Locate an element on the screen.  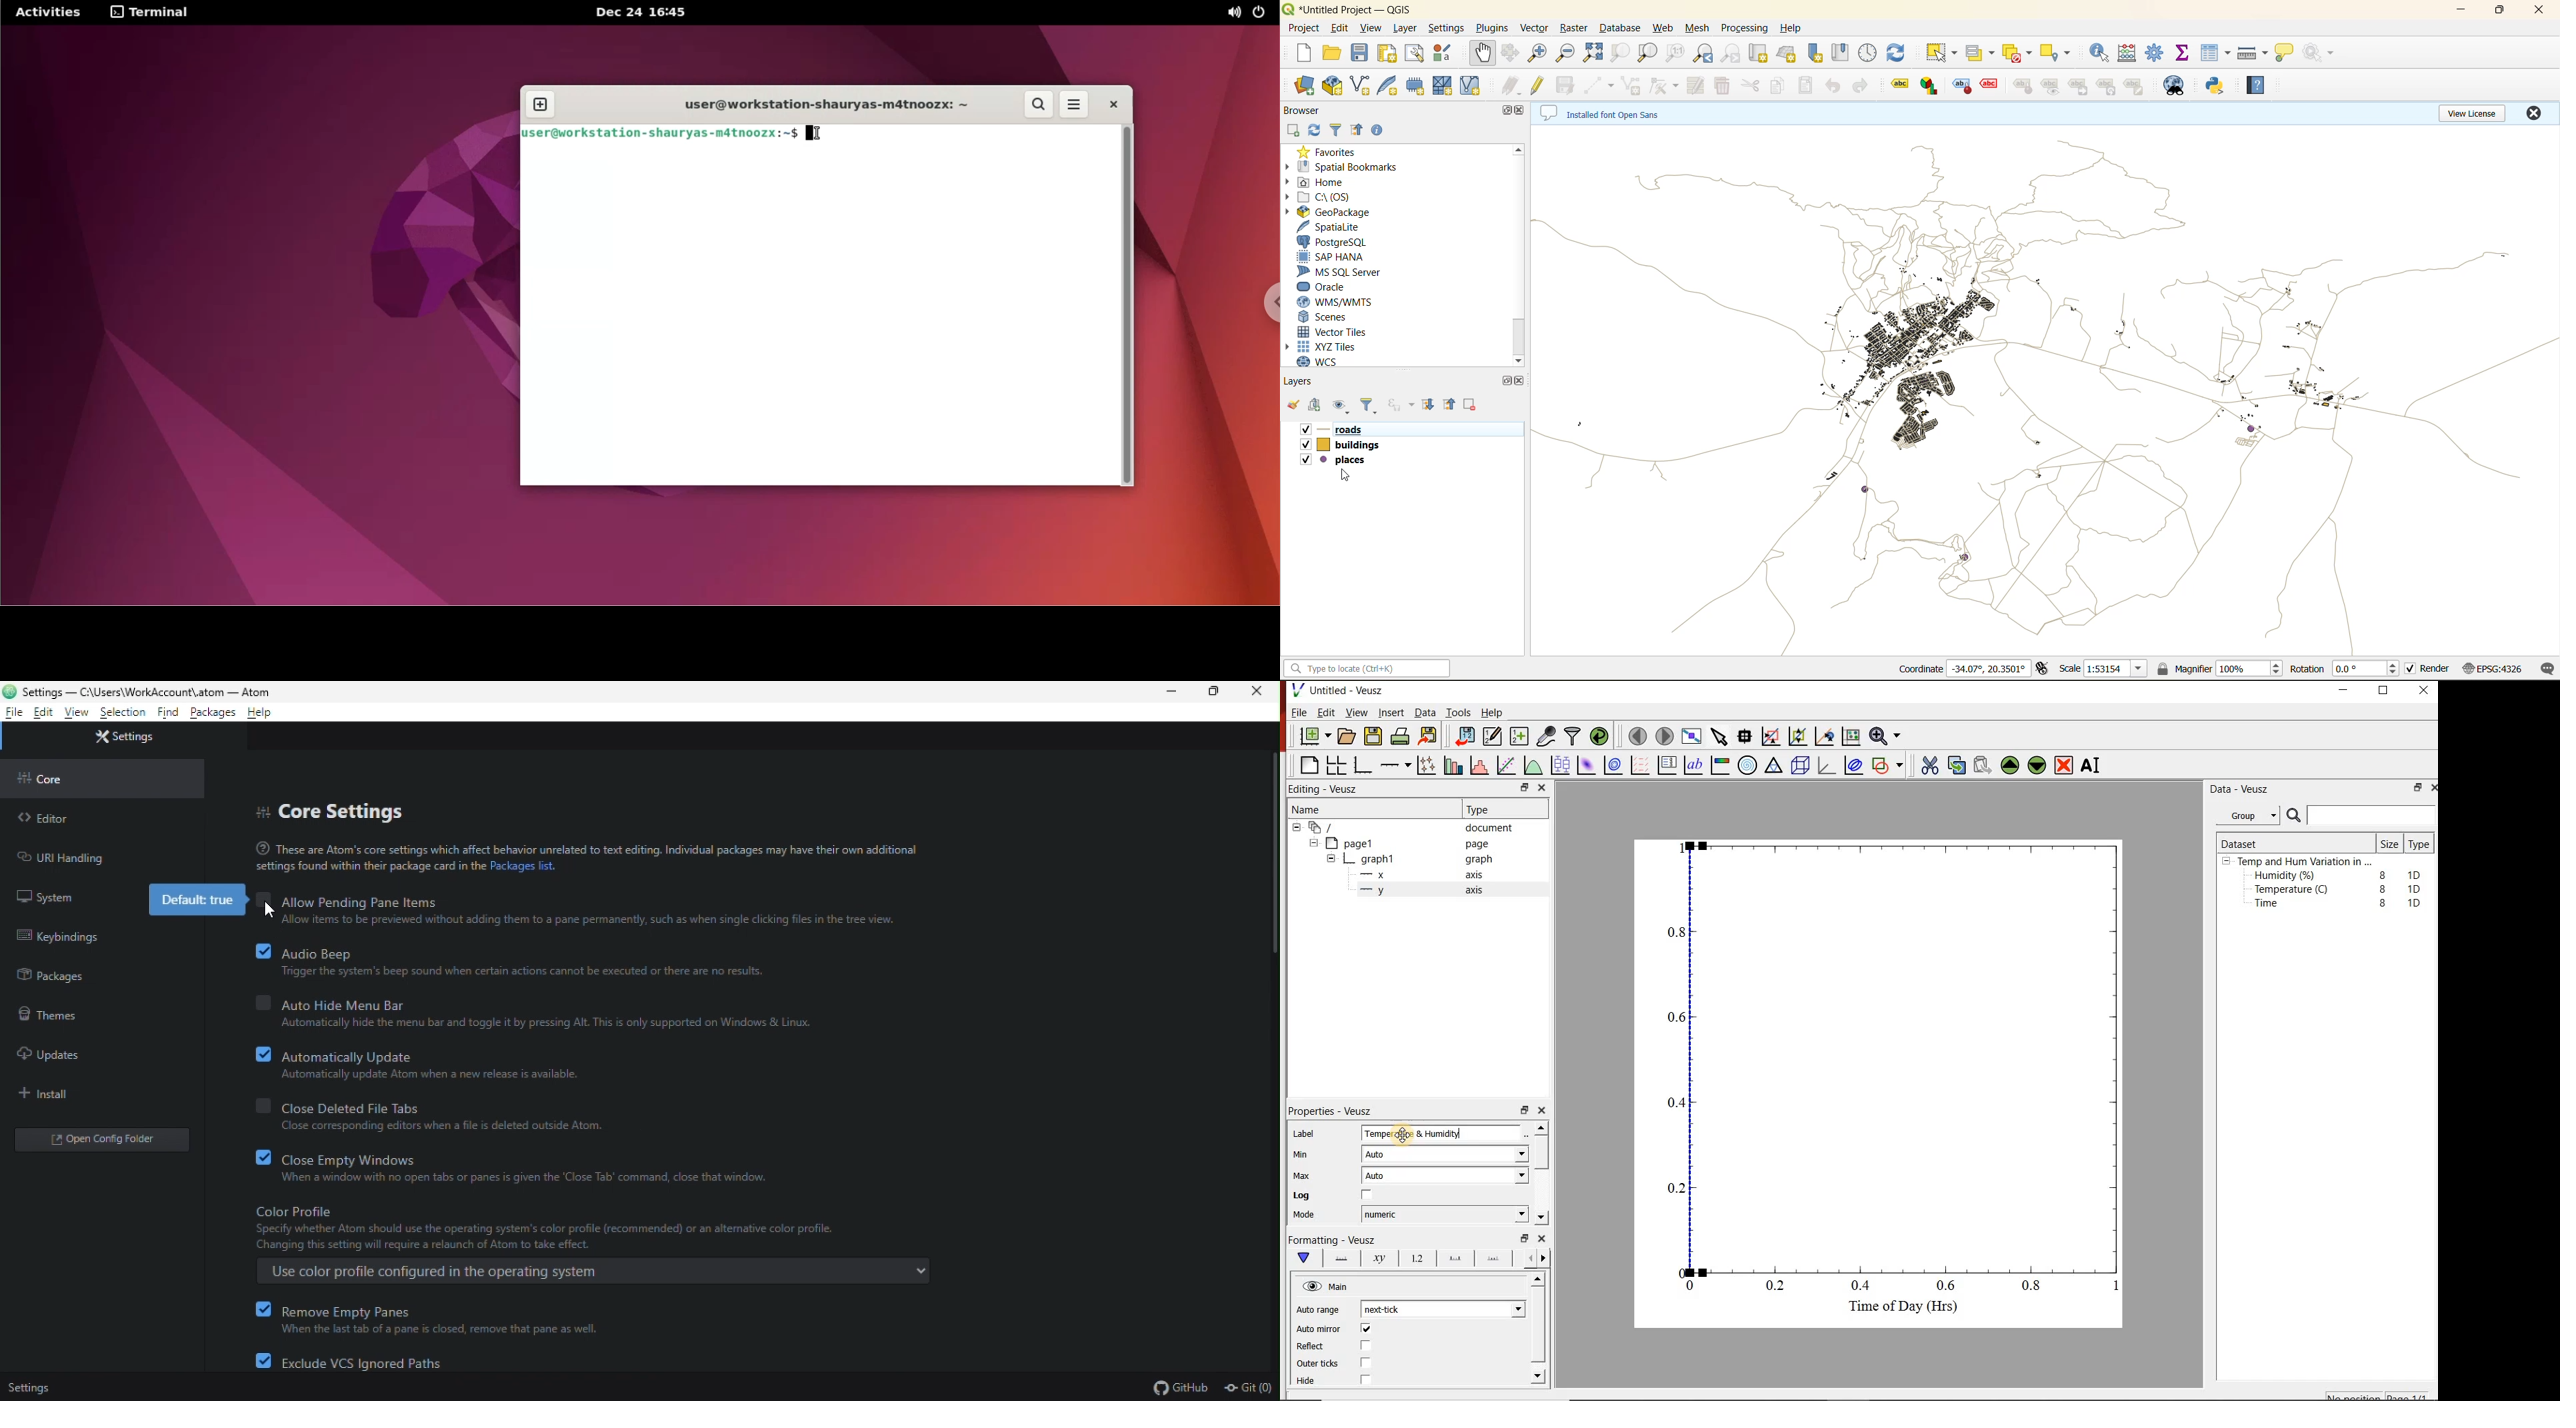
x is located at coordinates (1379, 875).